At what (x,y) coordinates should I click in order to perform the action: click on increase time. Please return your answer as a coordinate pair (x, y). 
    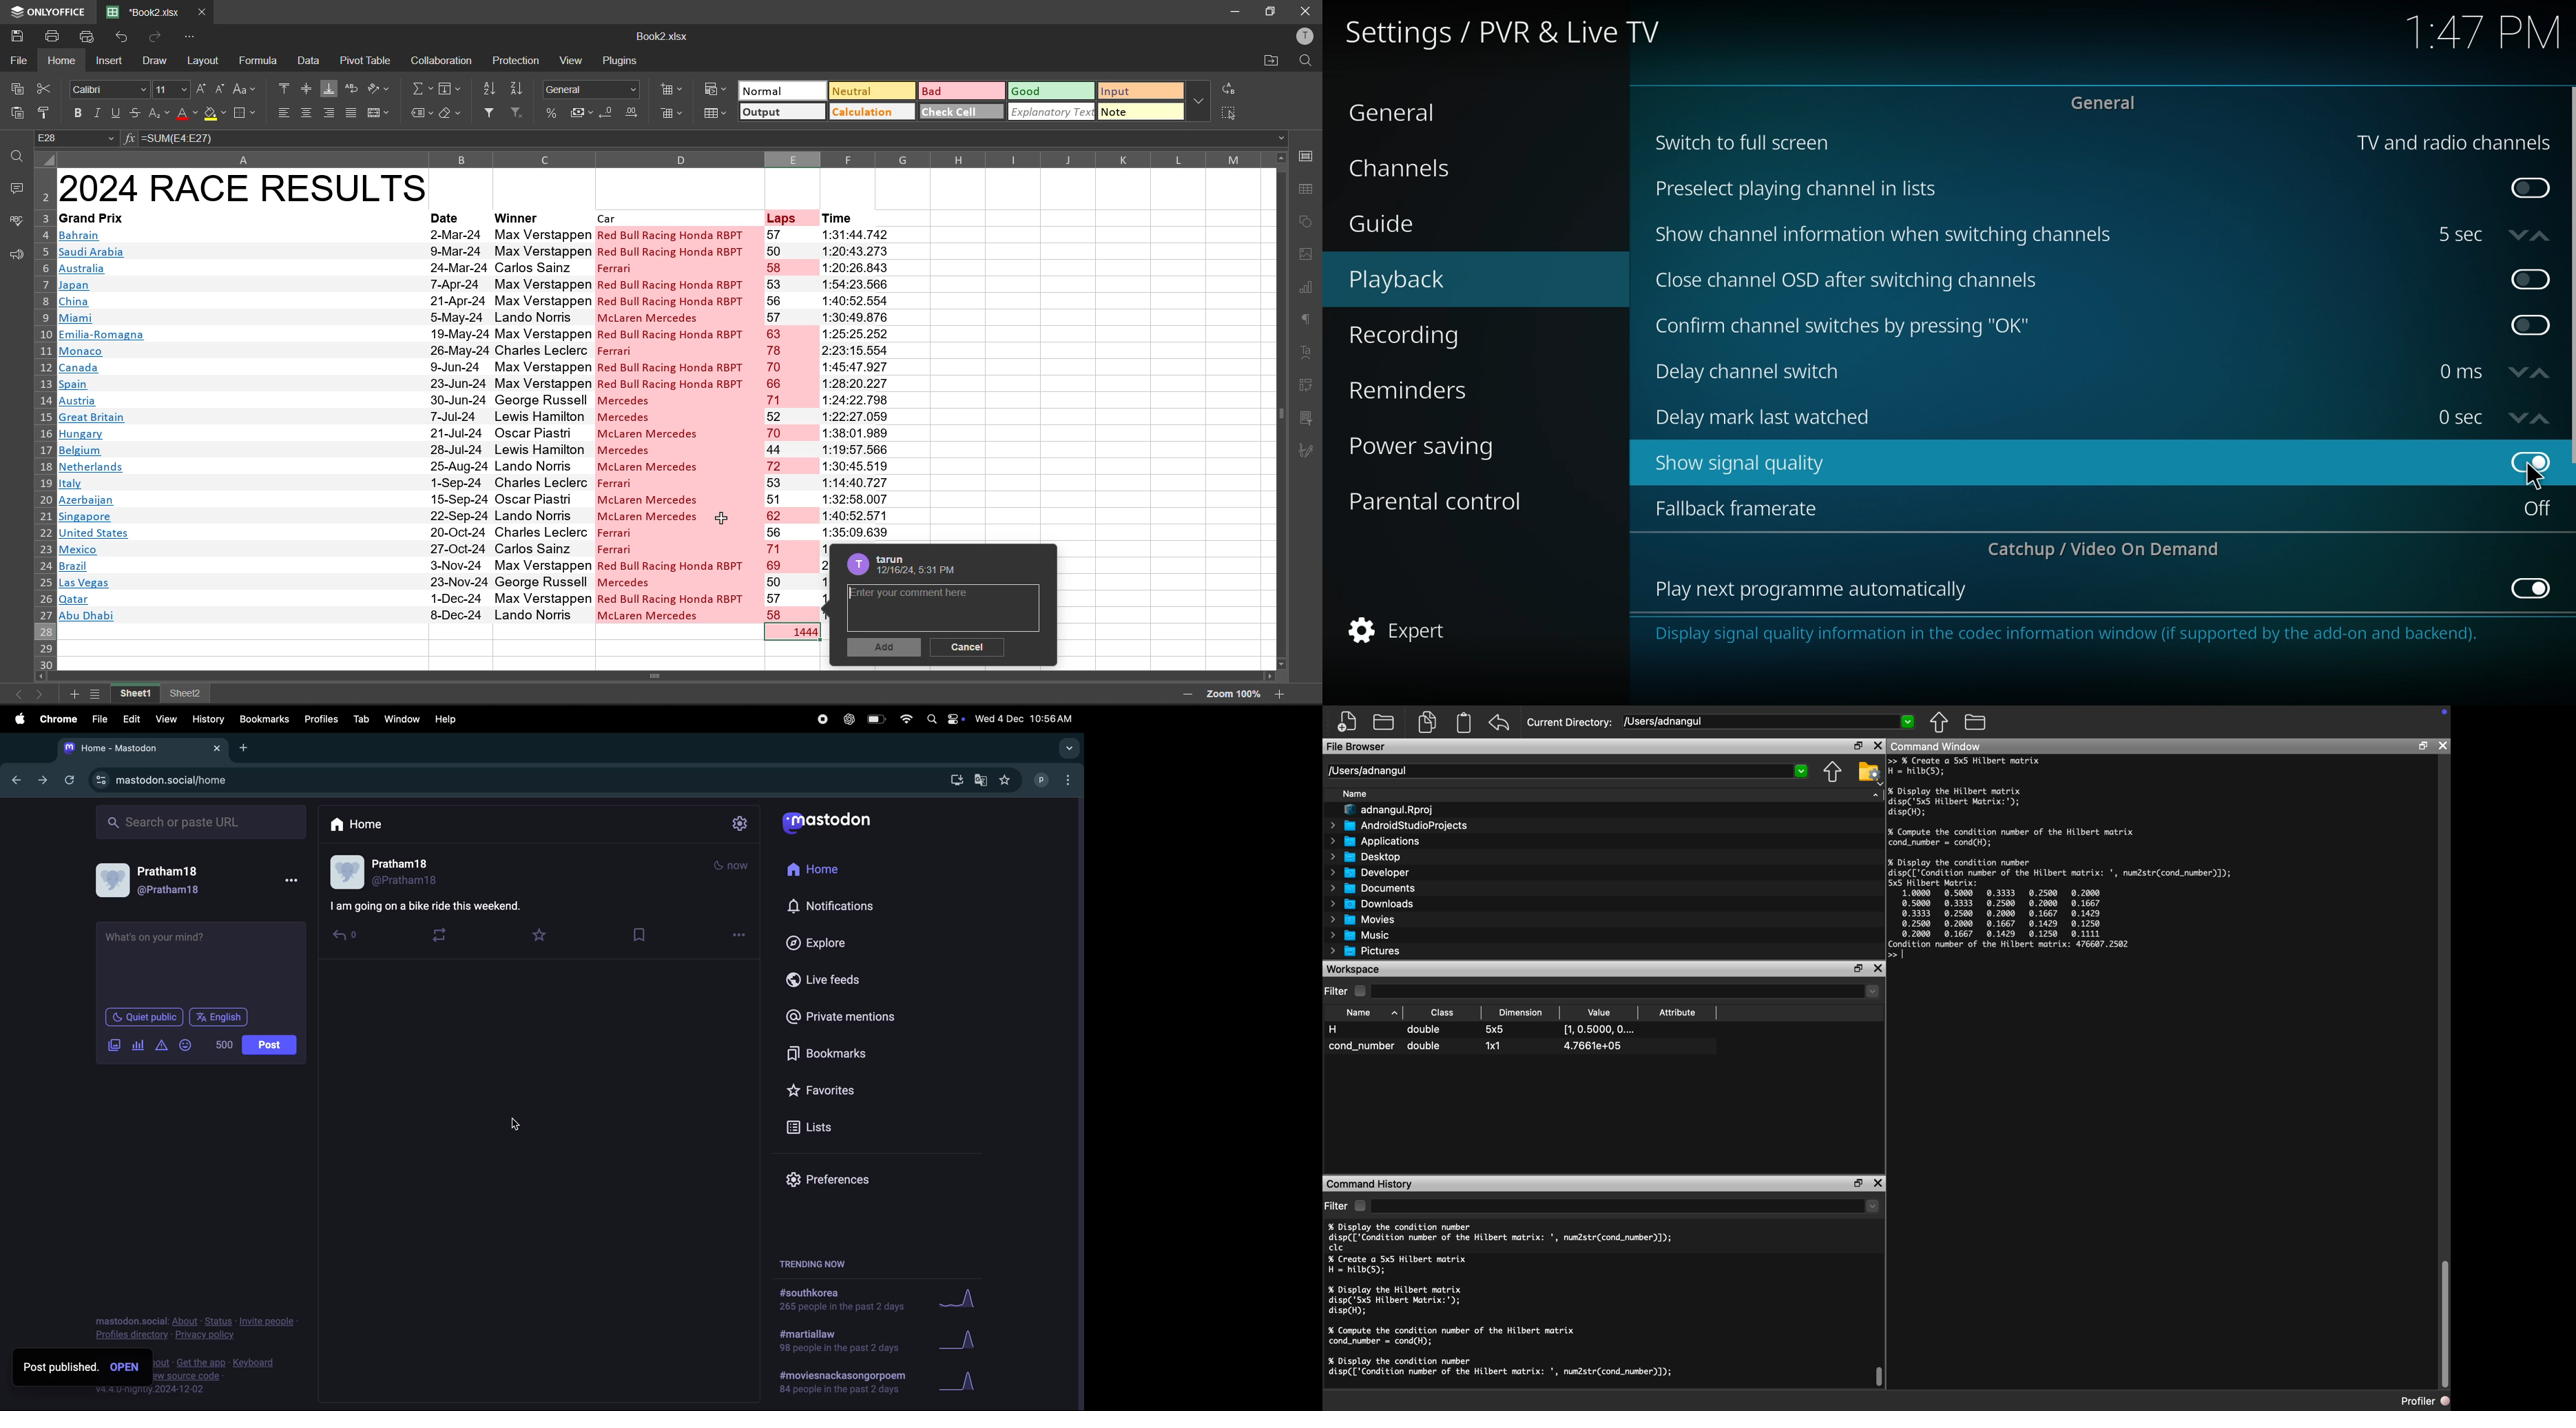
    Looking at the image, I should click on (2541, 419).